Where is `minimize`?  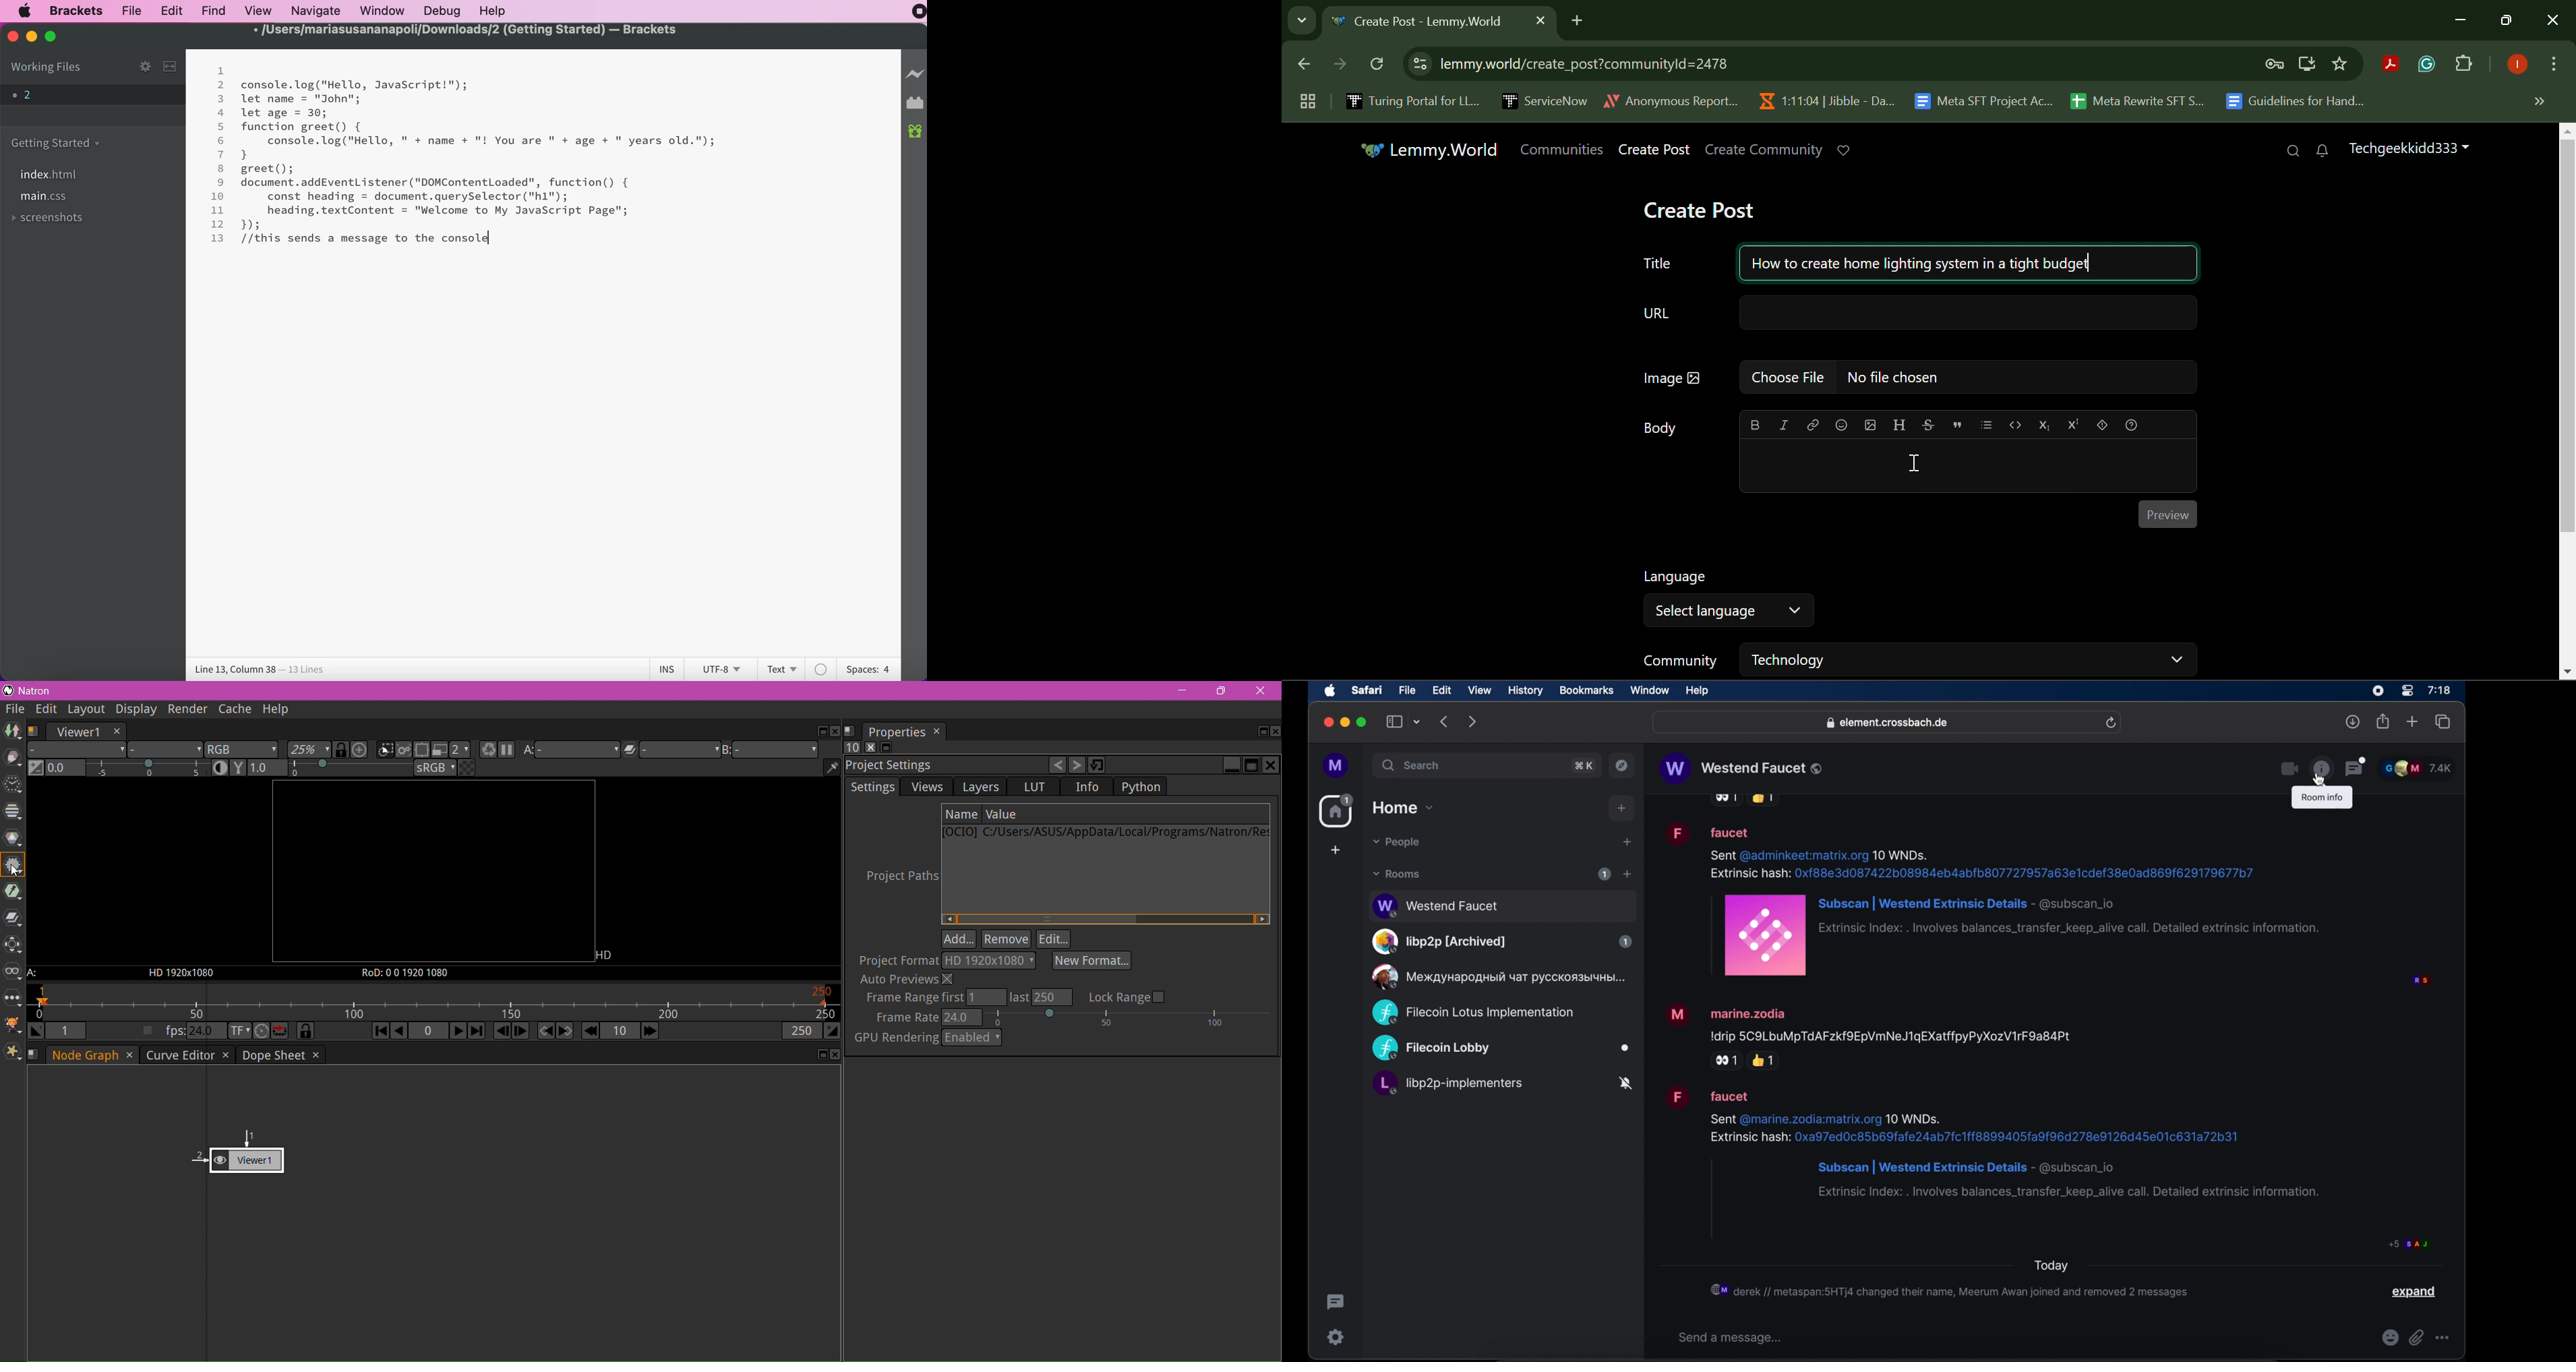
minimize is located at coordinates (1345, 722).